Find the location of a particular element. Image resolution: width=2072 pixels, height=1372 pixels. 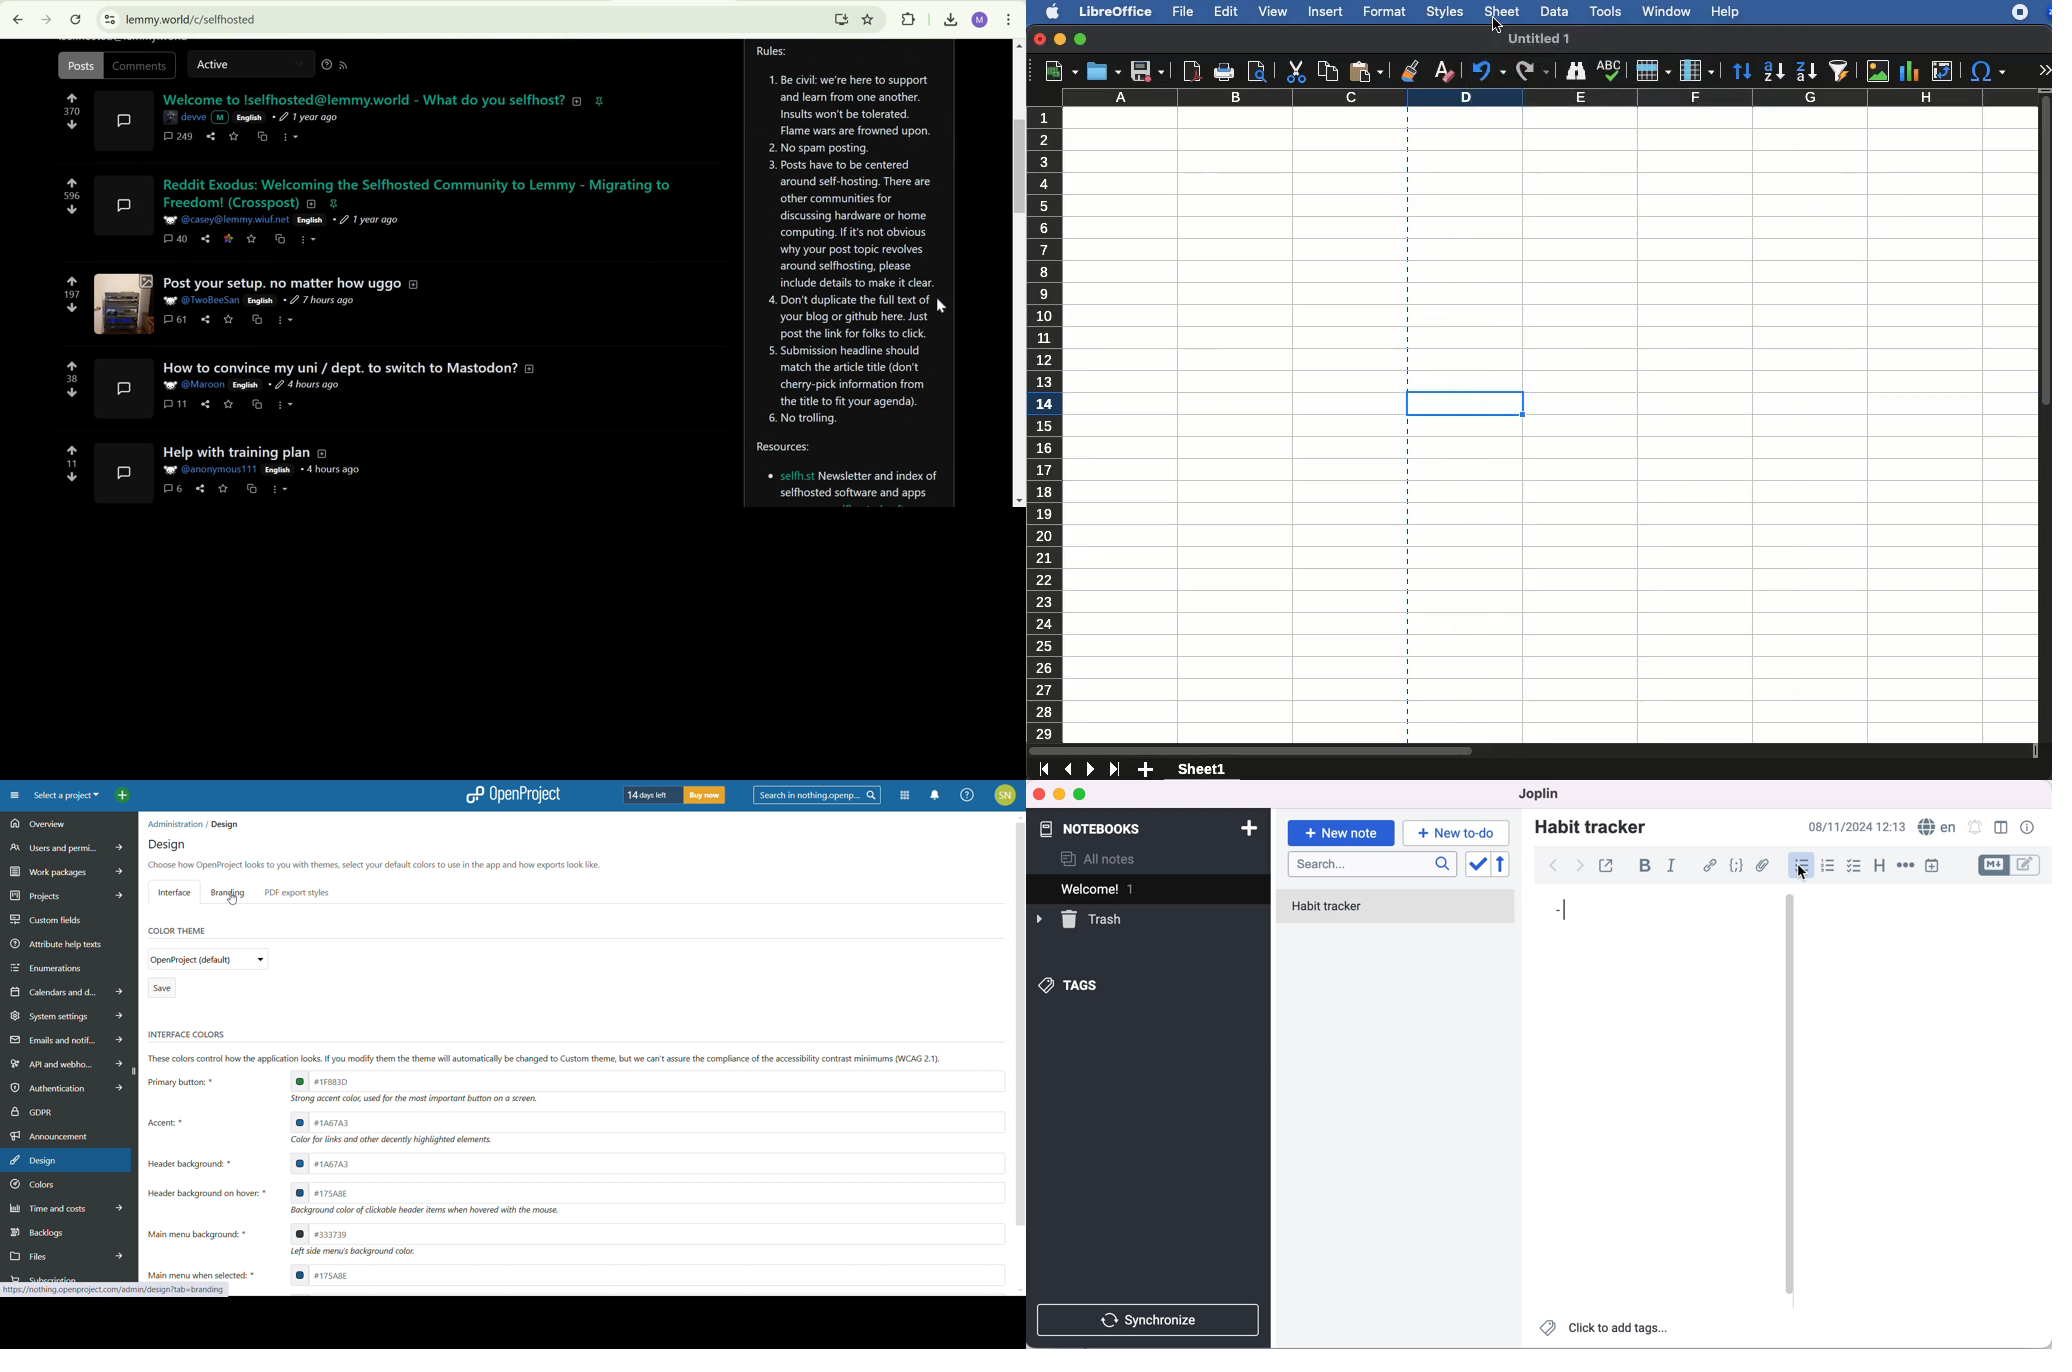

share is located at coordinates (207, 238).